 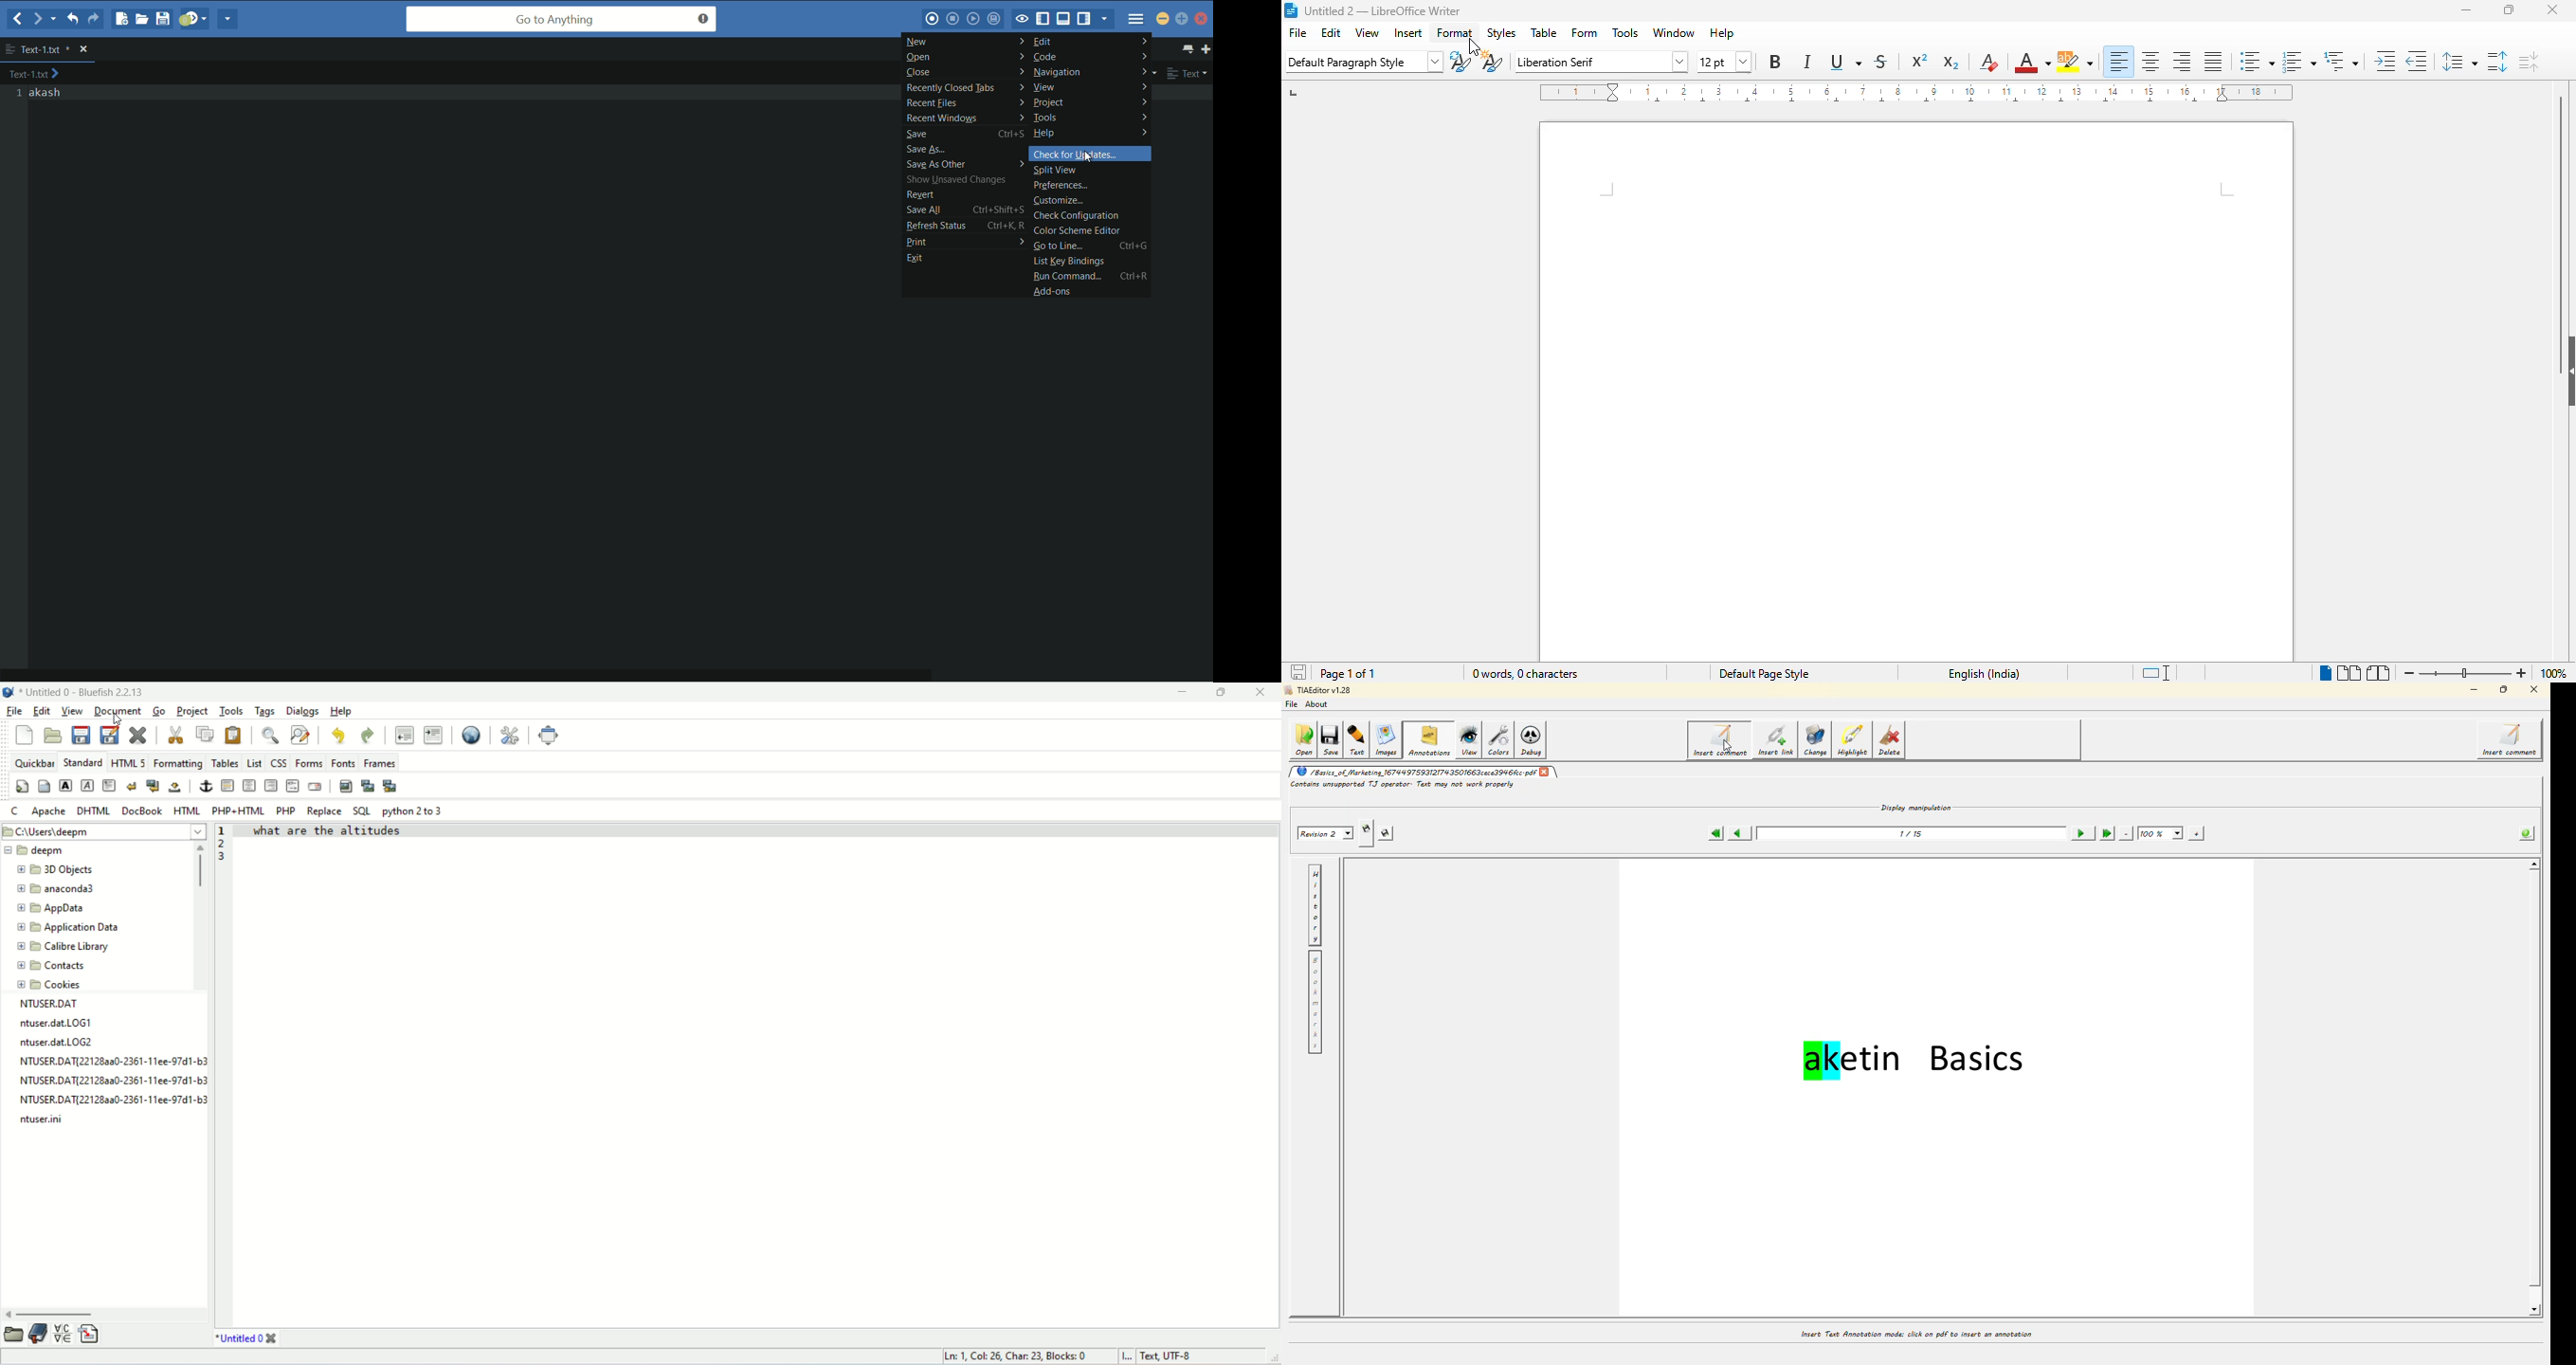 I want to click on minimize, so click(x=1182, y=694).